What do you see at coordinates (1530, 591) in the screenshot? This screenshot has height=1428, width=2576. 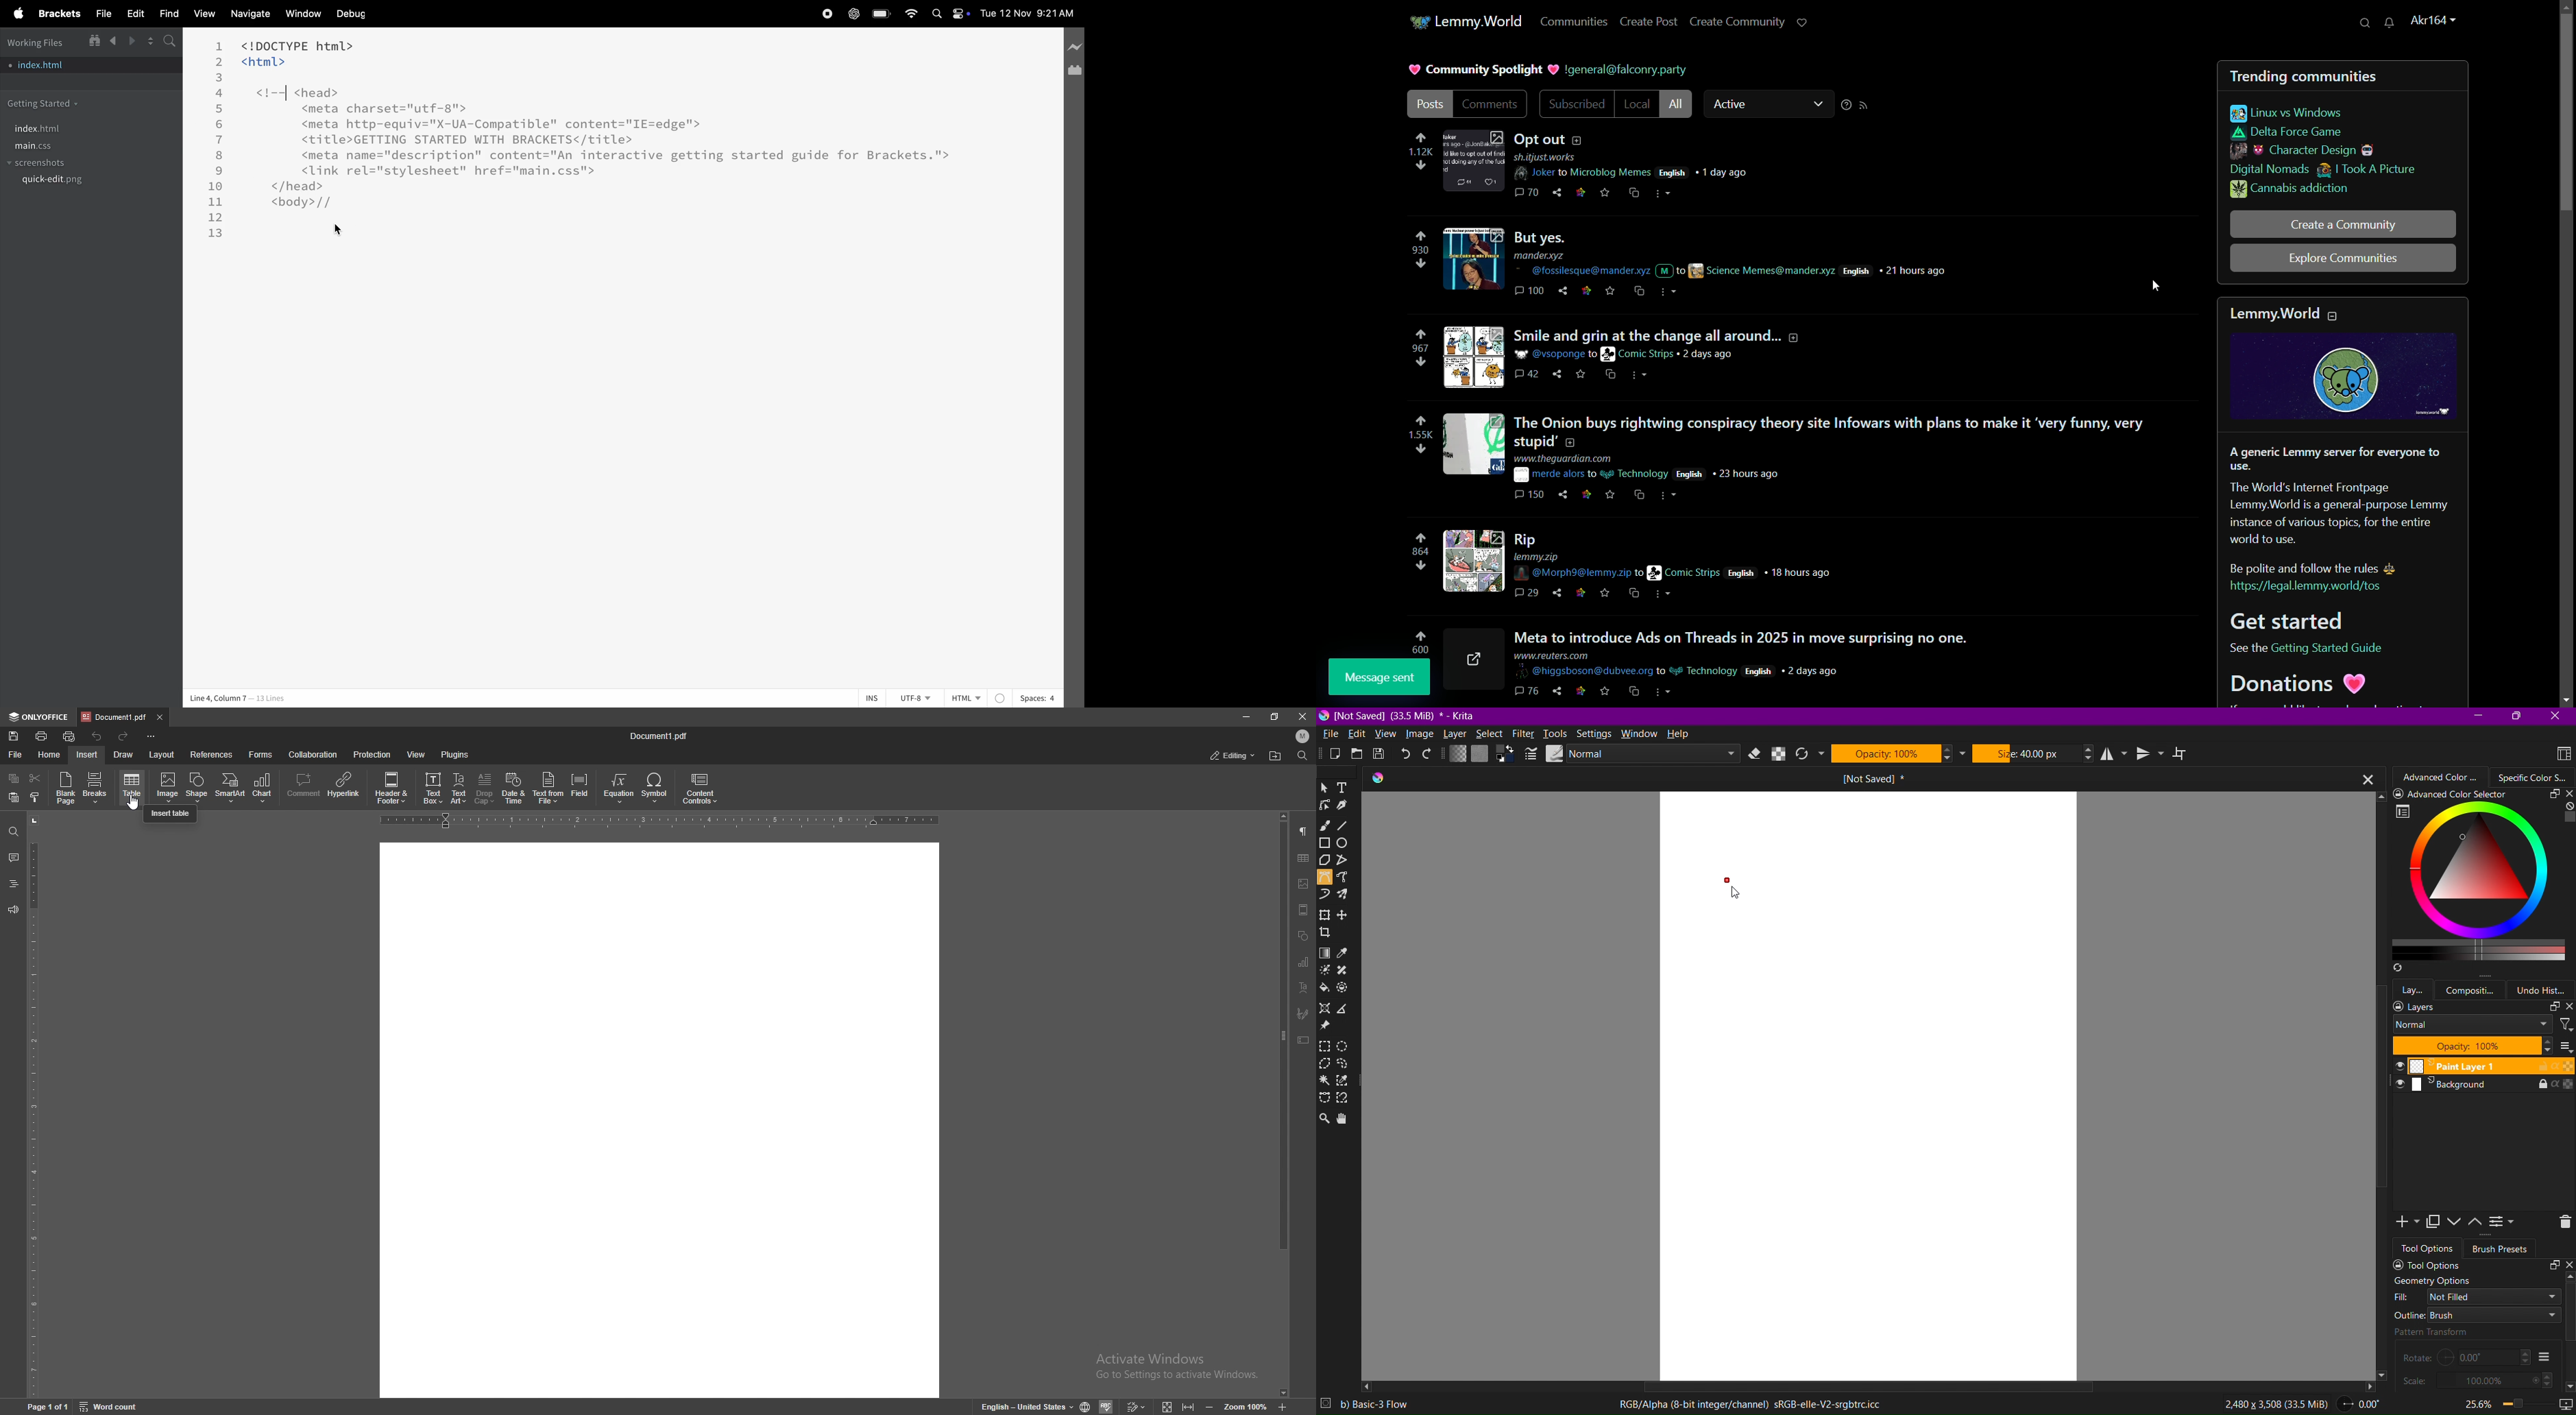 I see `comments` at bounding box center [1530, 591].